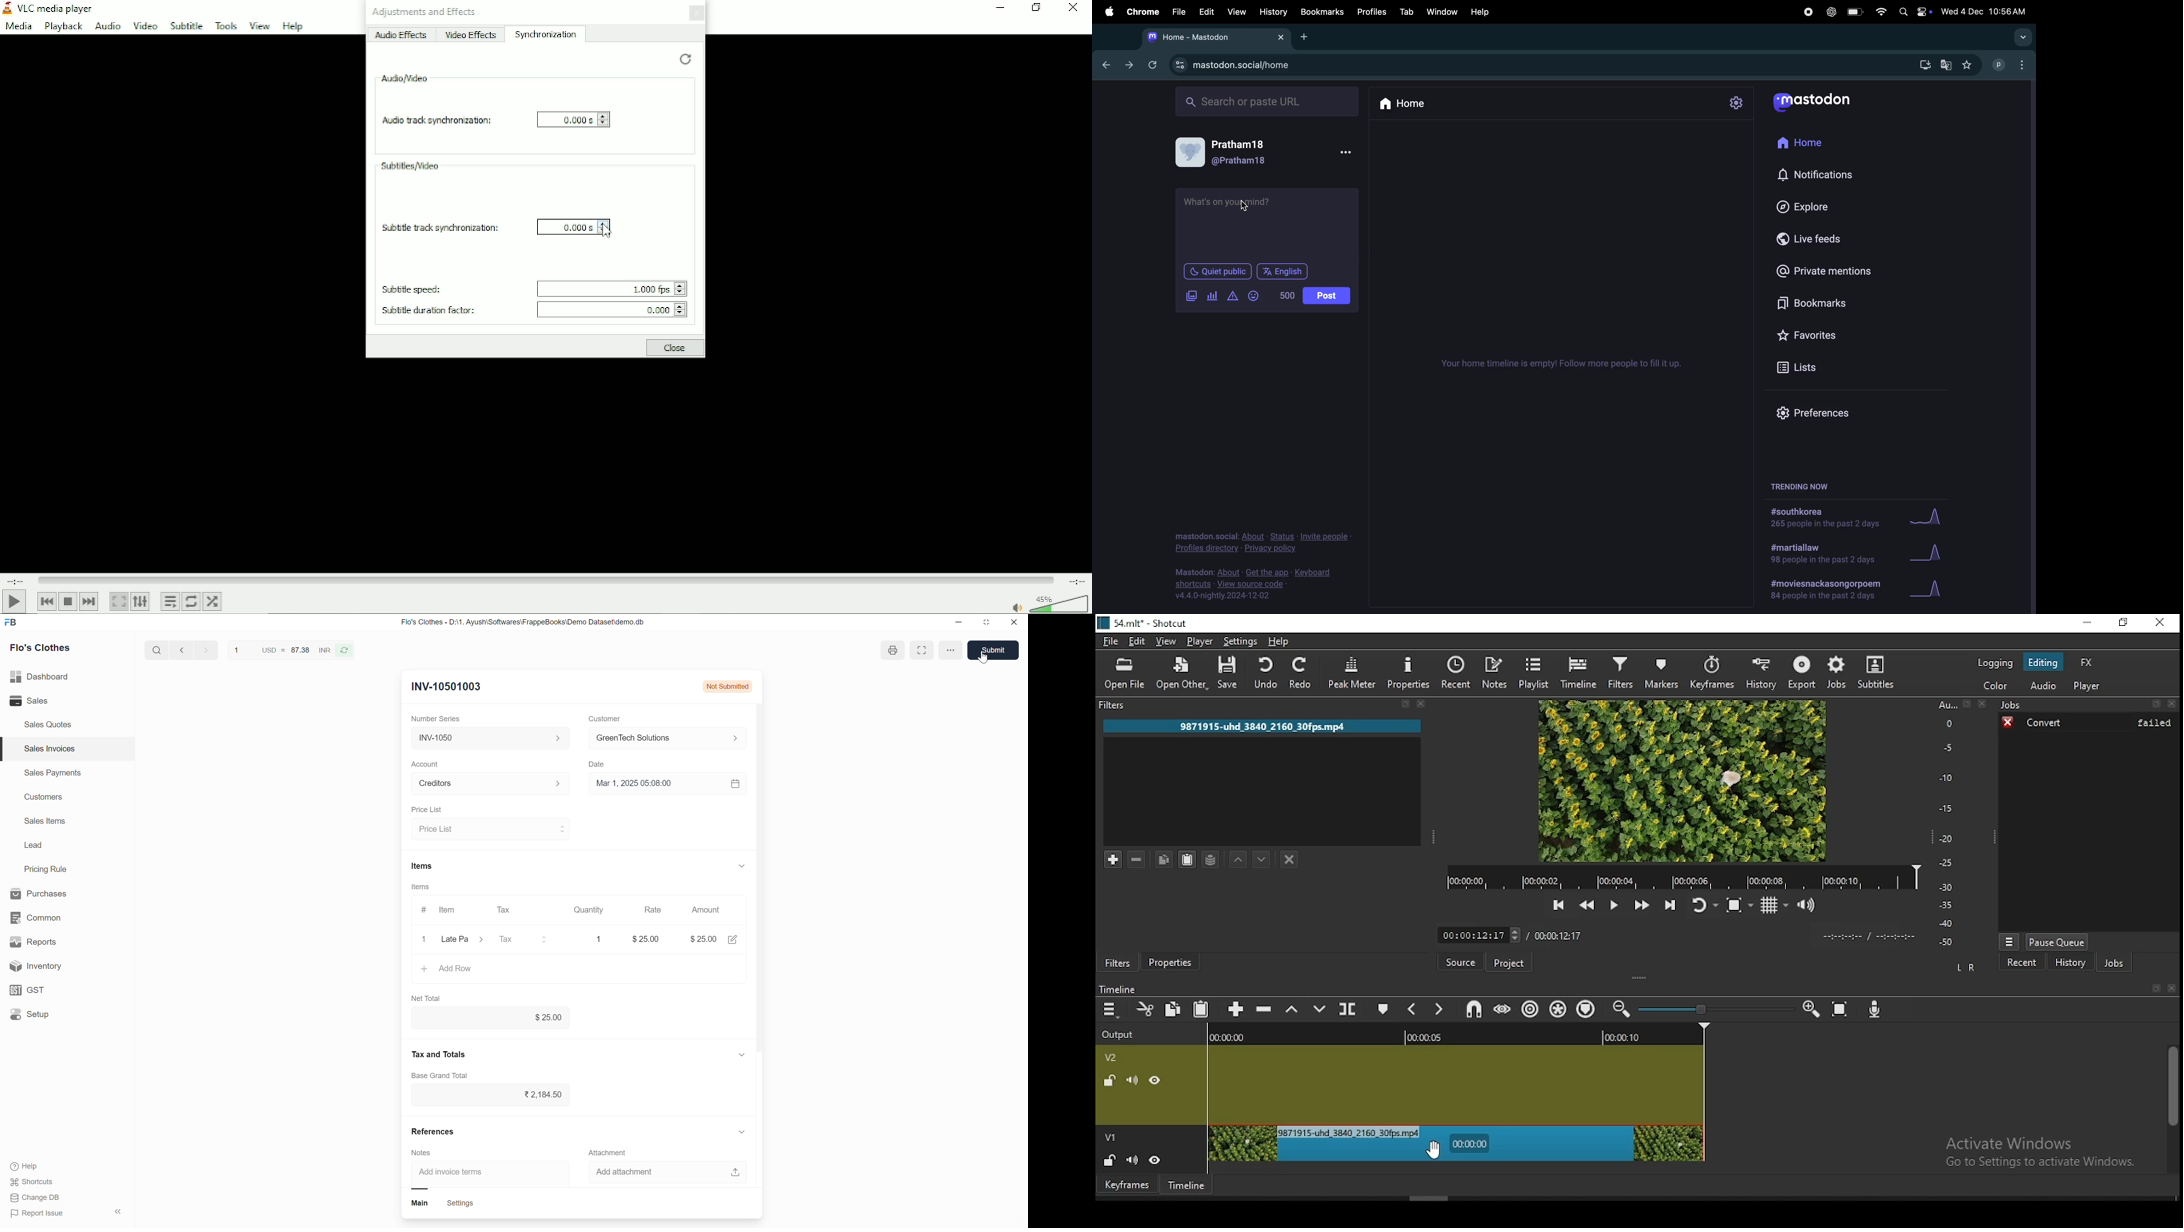  I want to click on trending now, so click(1802, 485).